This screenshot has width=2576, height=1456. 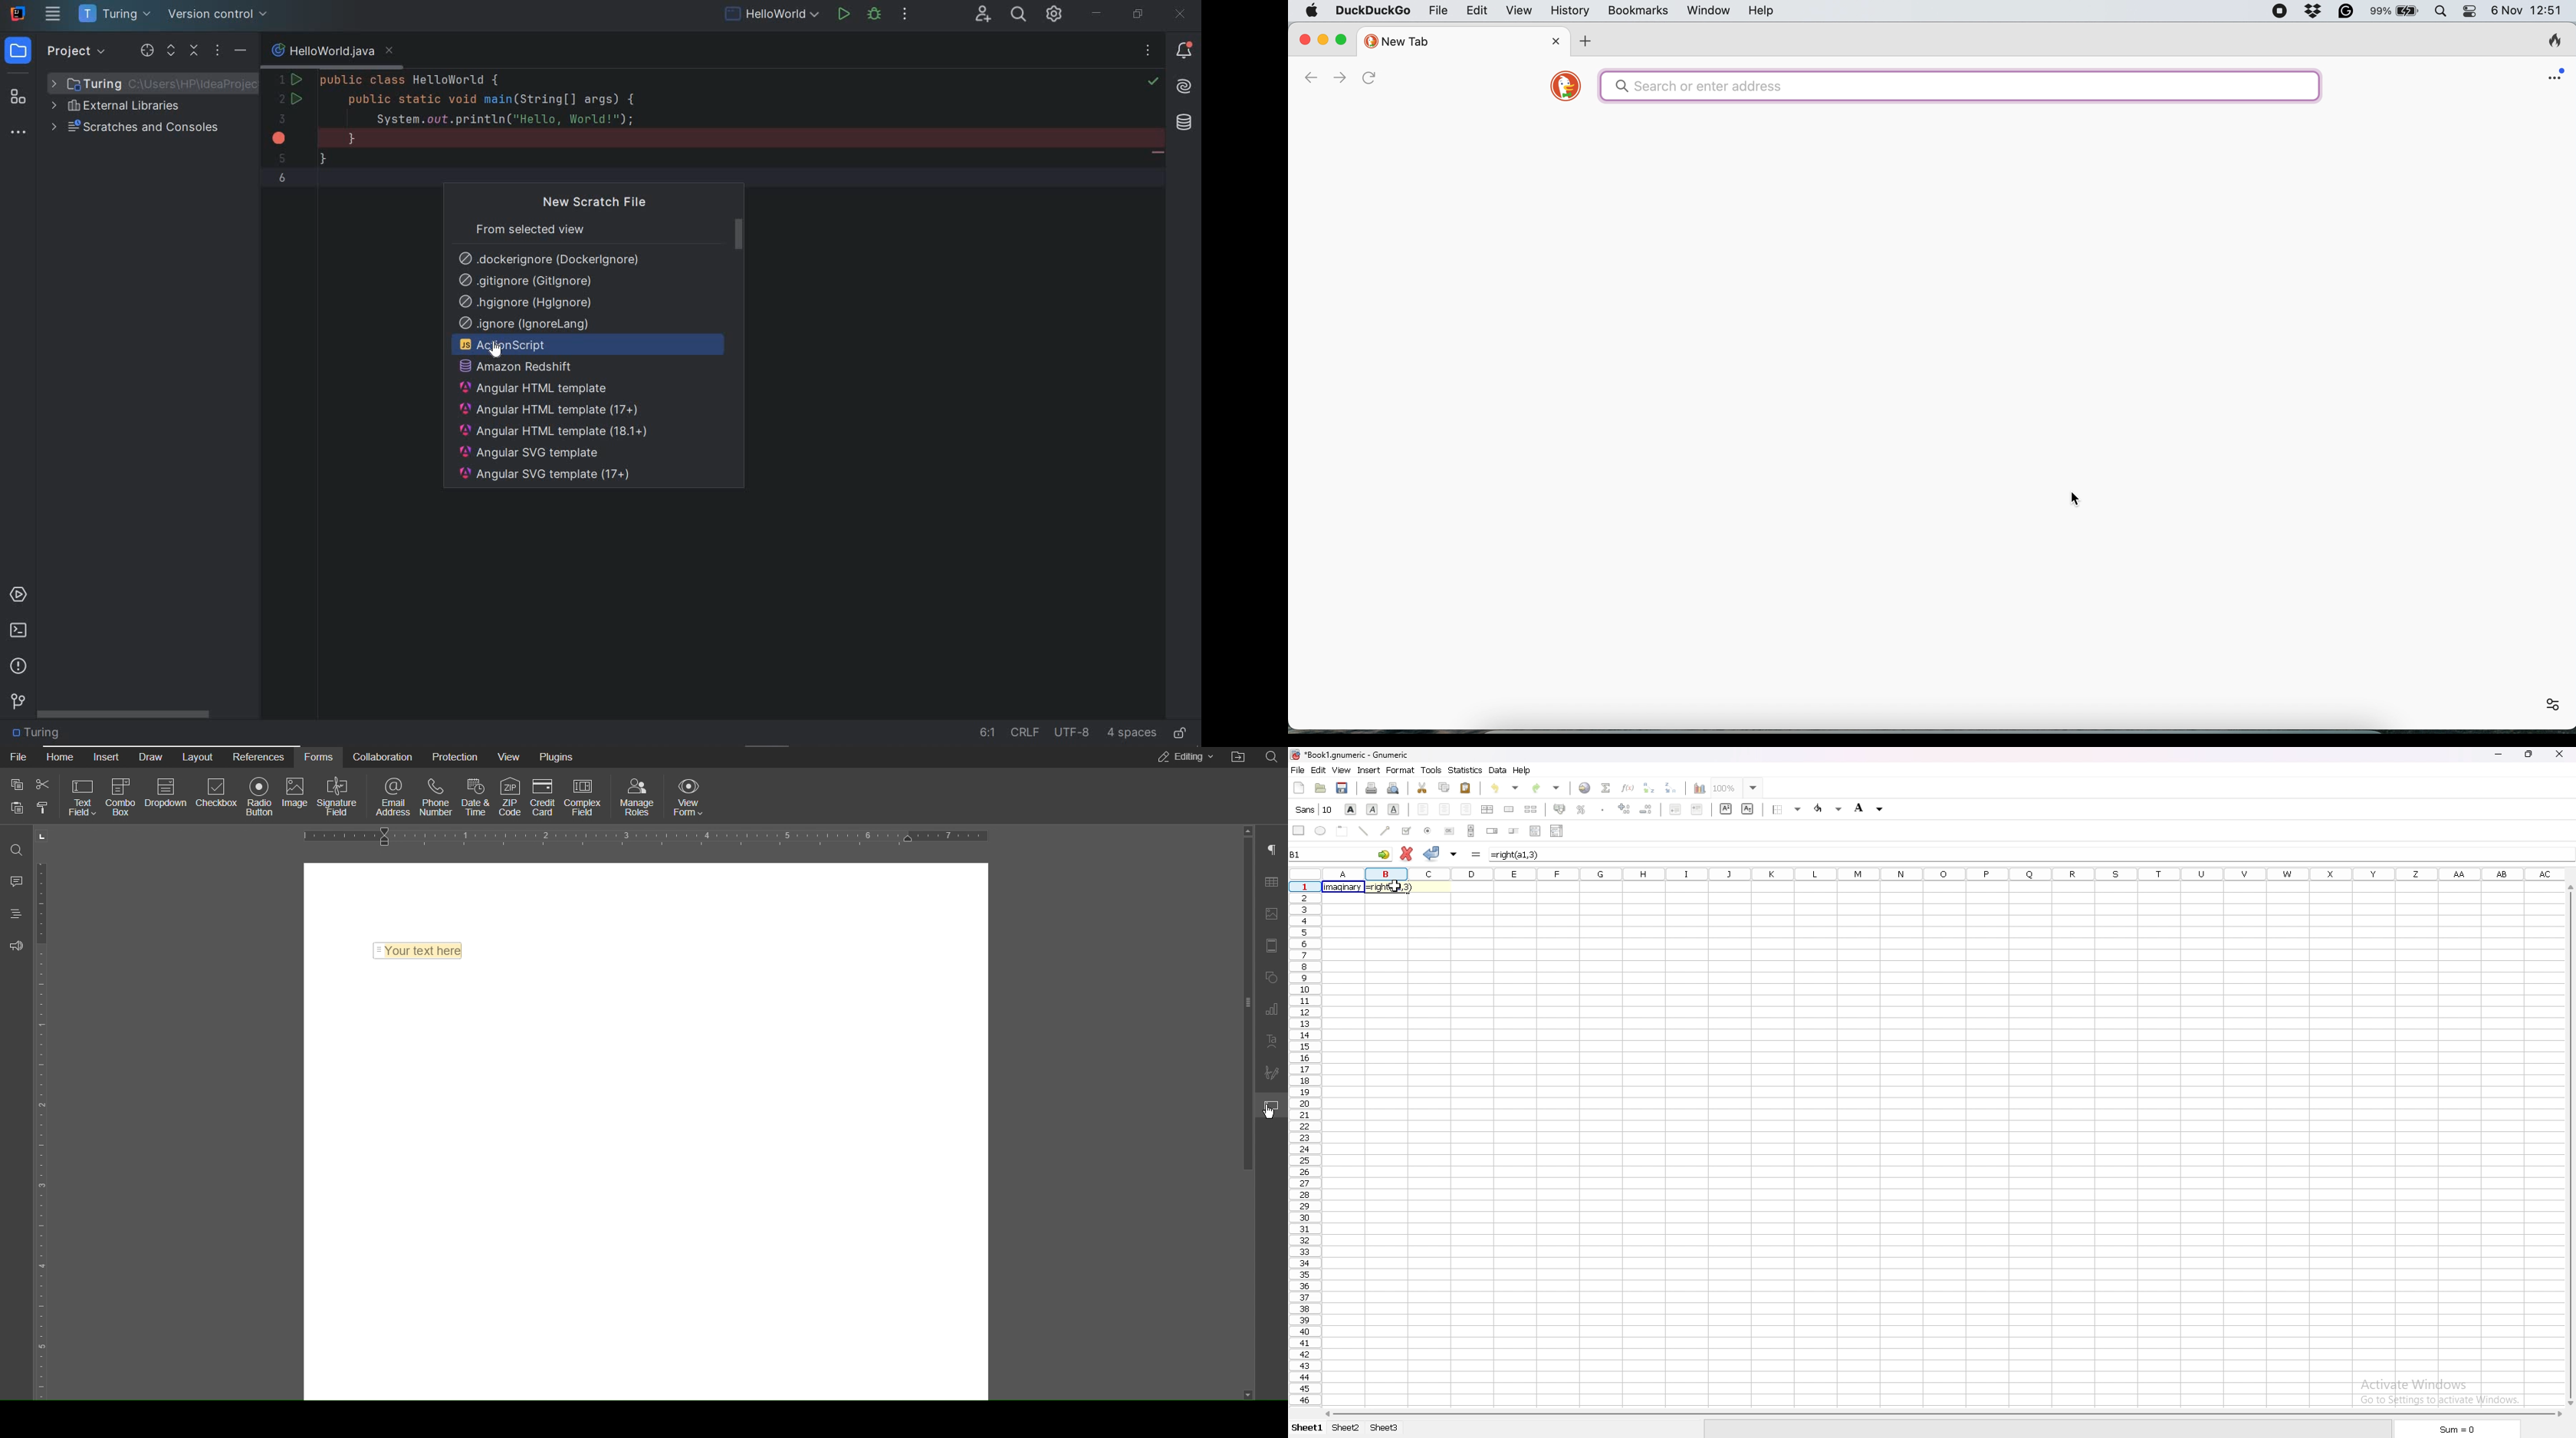 What do you see at coordinates (457, 758) in the screenshot?
I see `Protection` at bounding box center [457, 758].